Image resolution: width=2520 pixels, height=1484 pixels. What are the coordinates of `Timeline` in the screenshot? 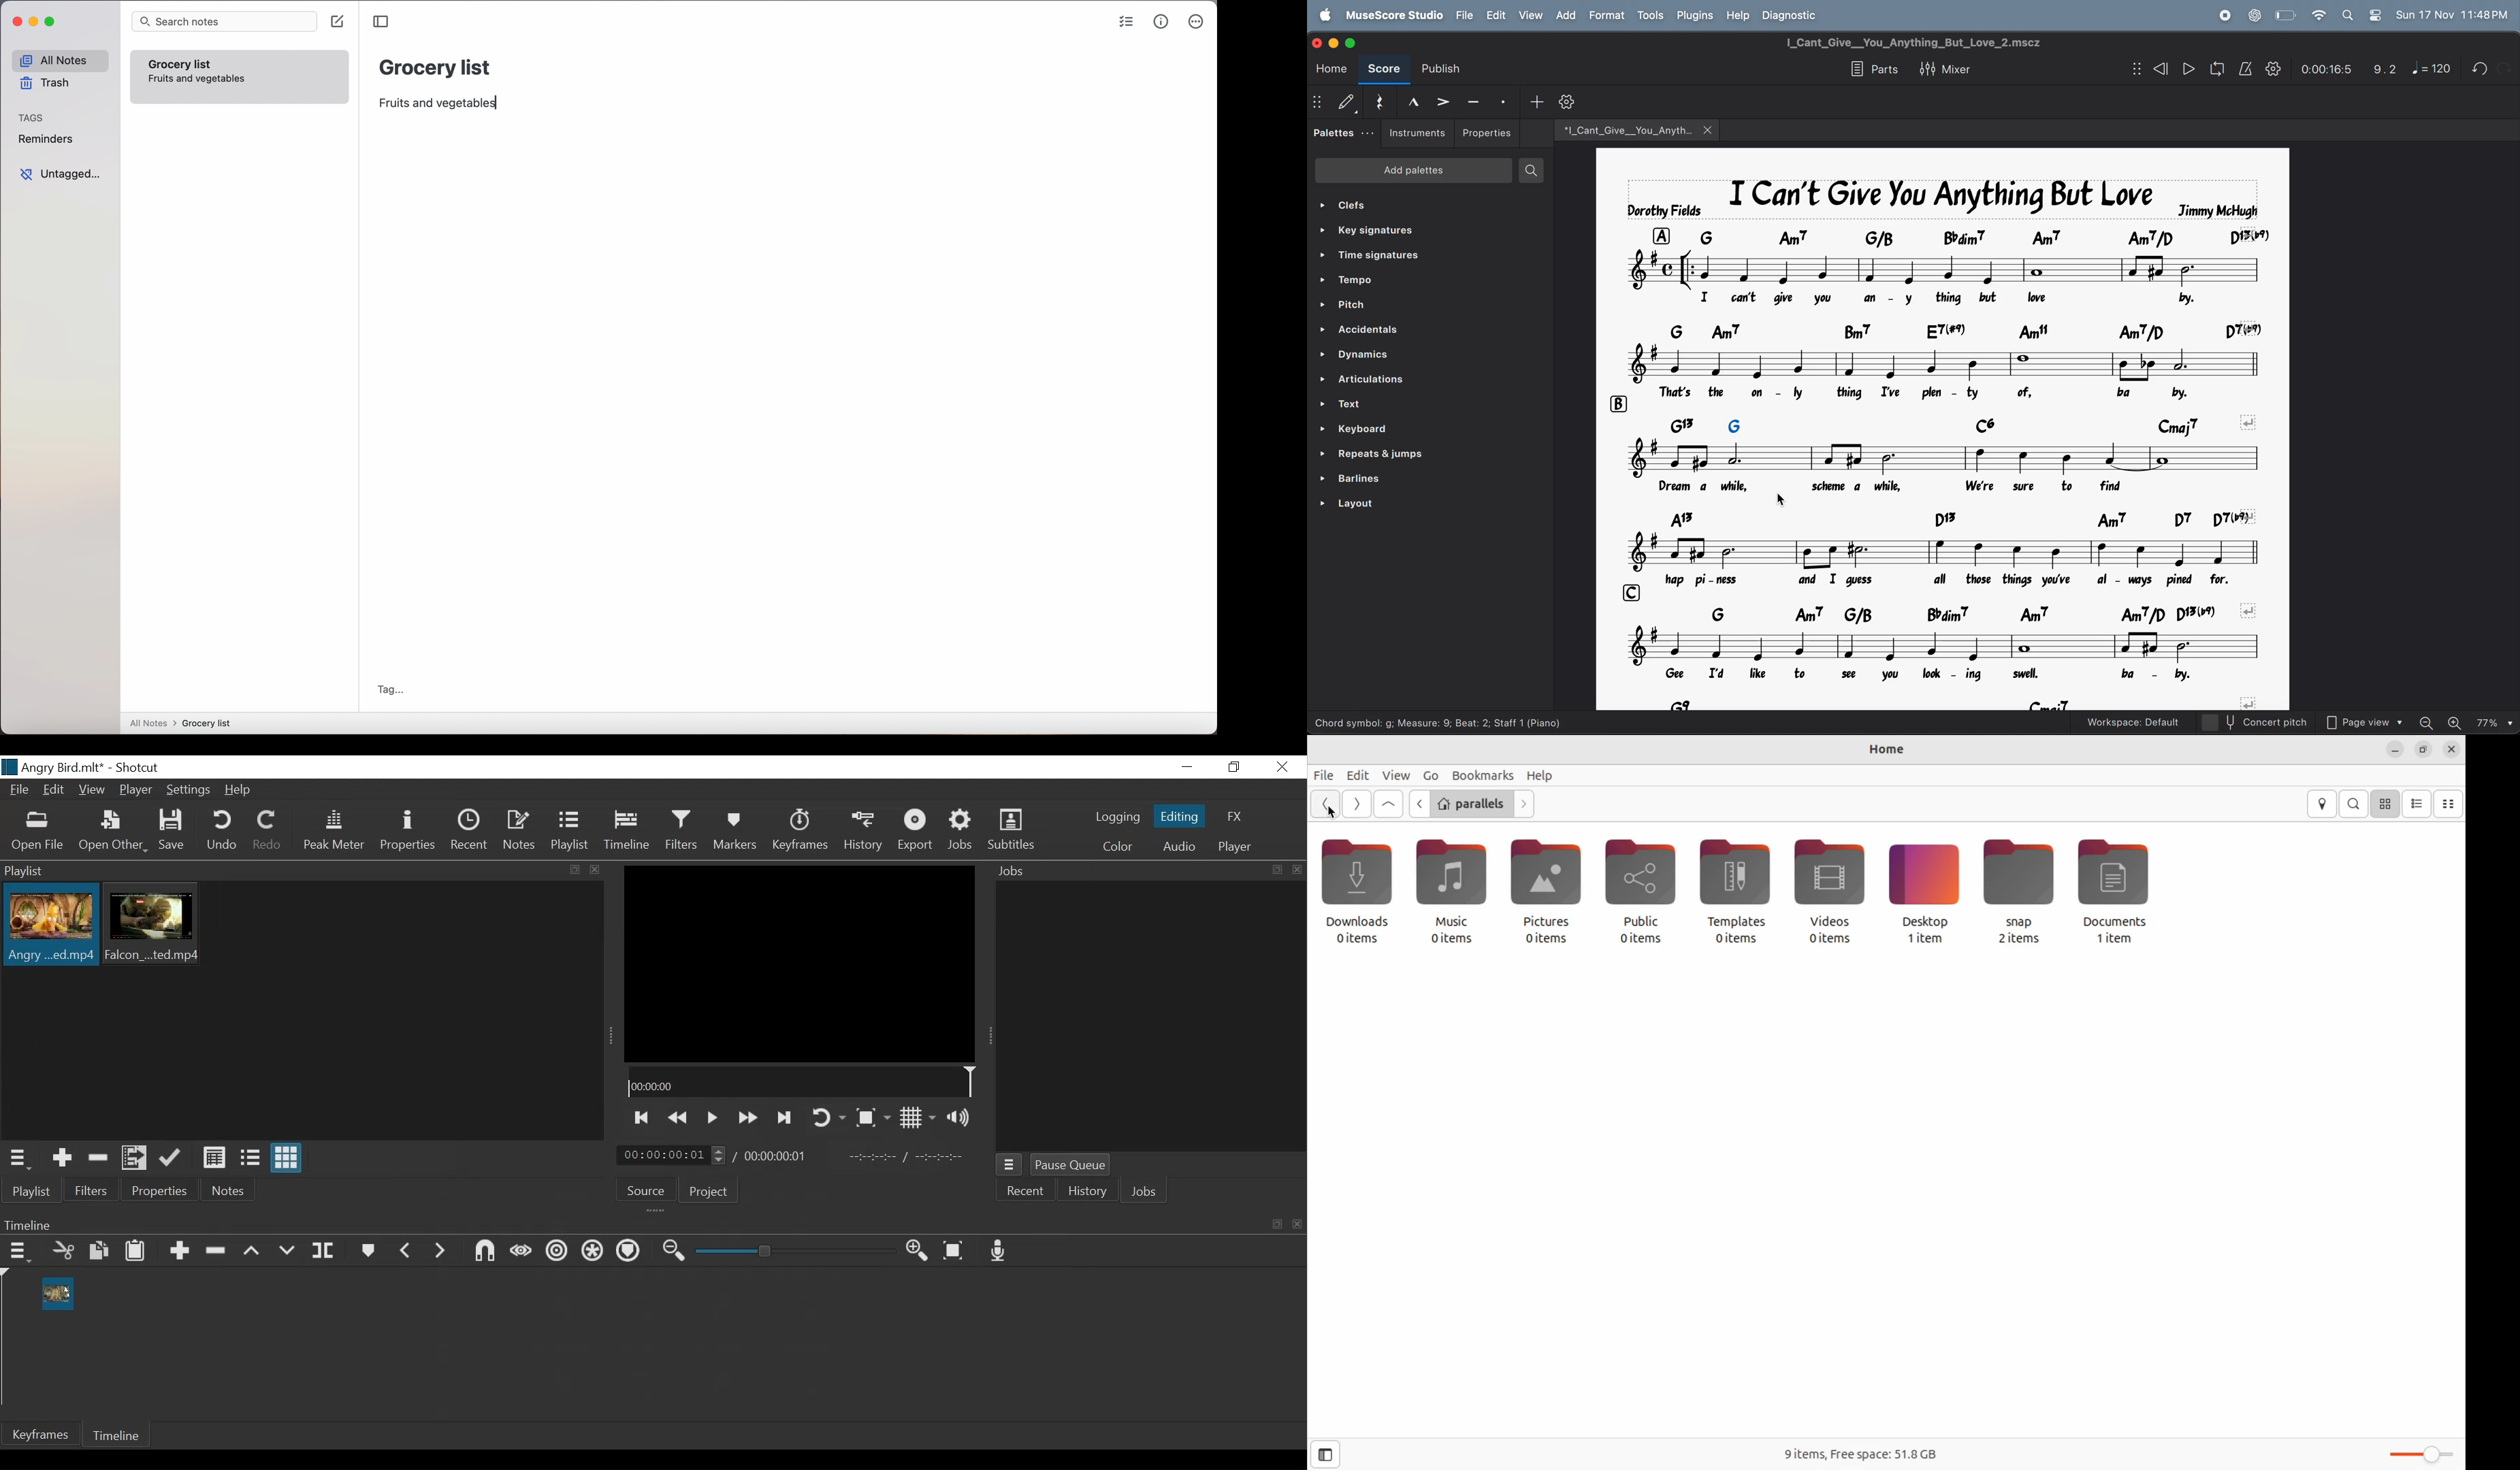 It's located at (802, 1081).